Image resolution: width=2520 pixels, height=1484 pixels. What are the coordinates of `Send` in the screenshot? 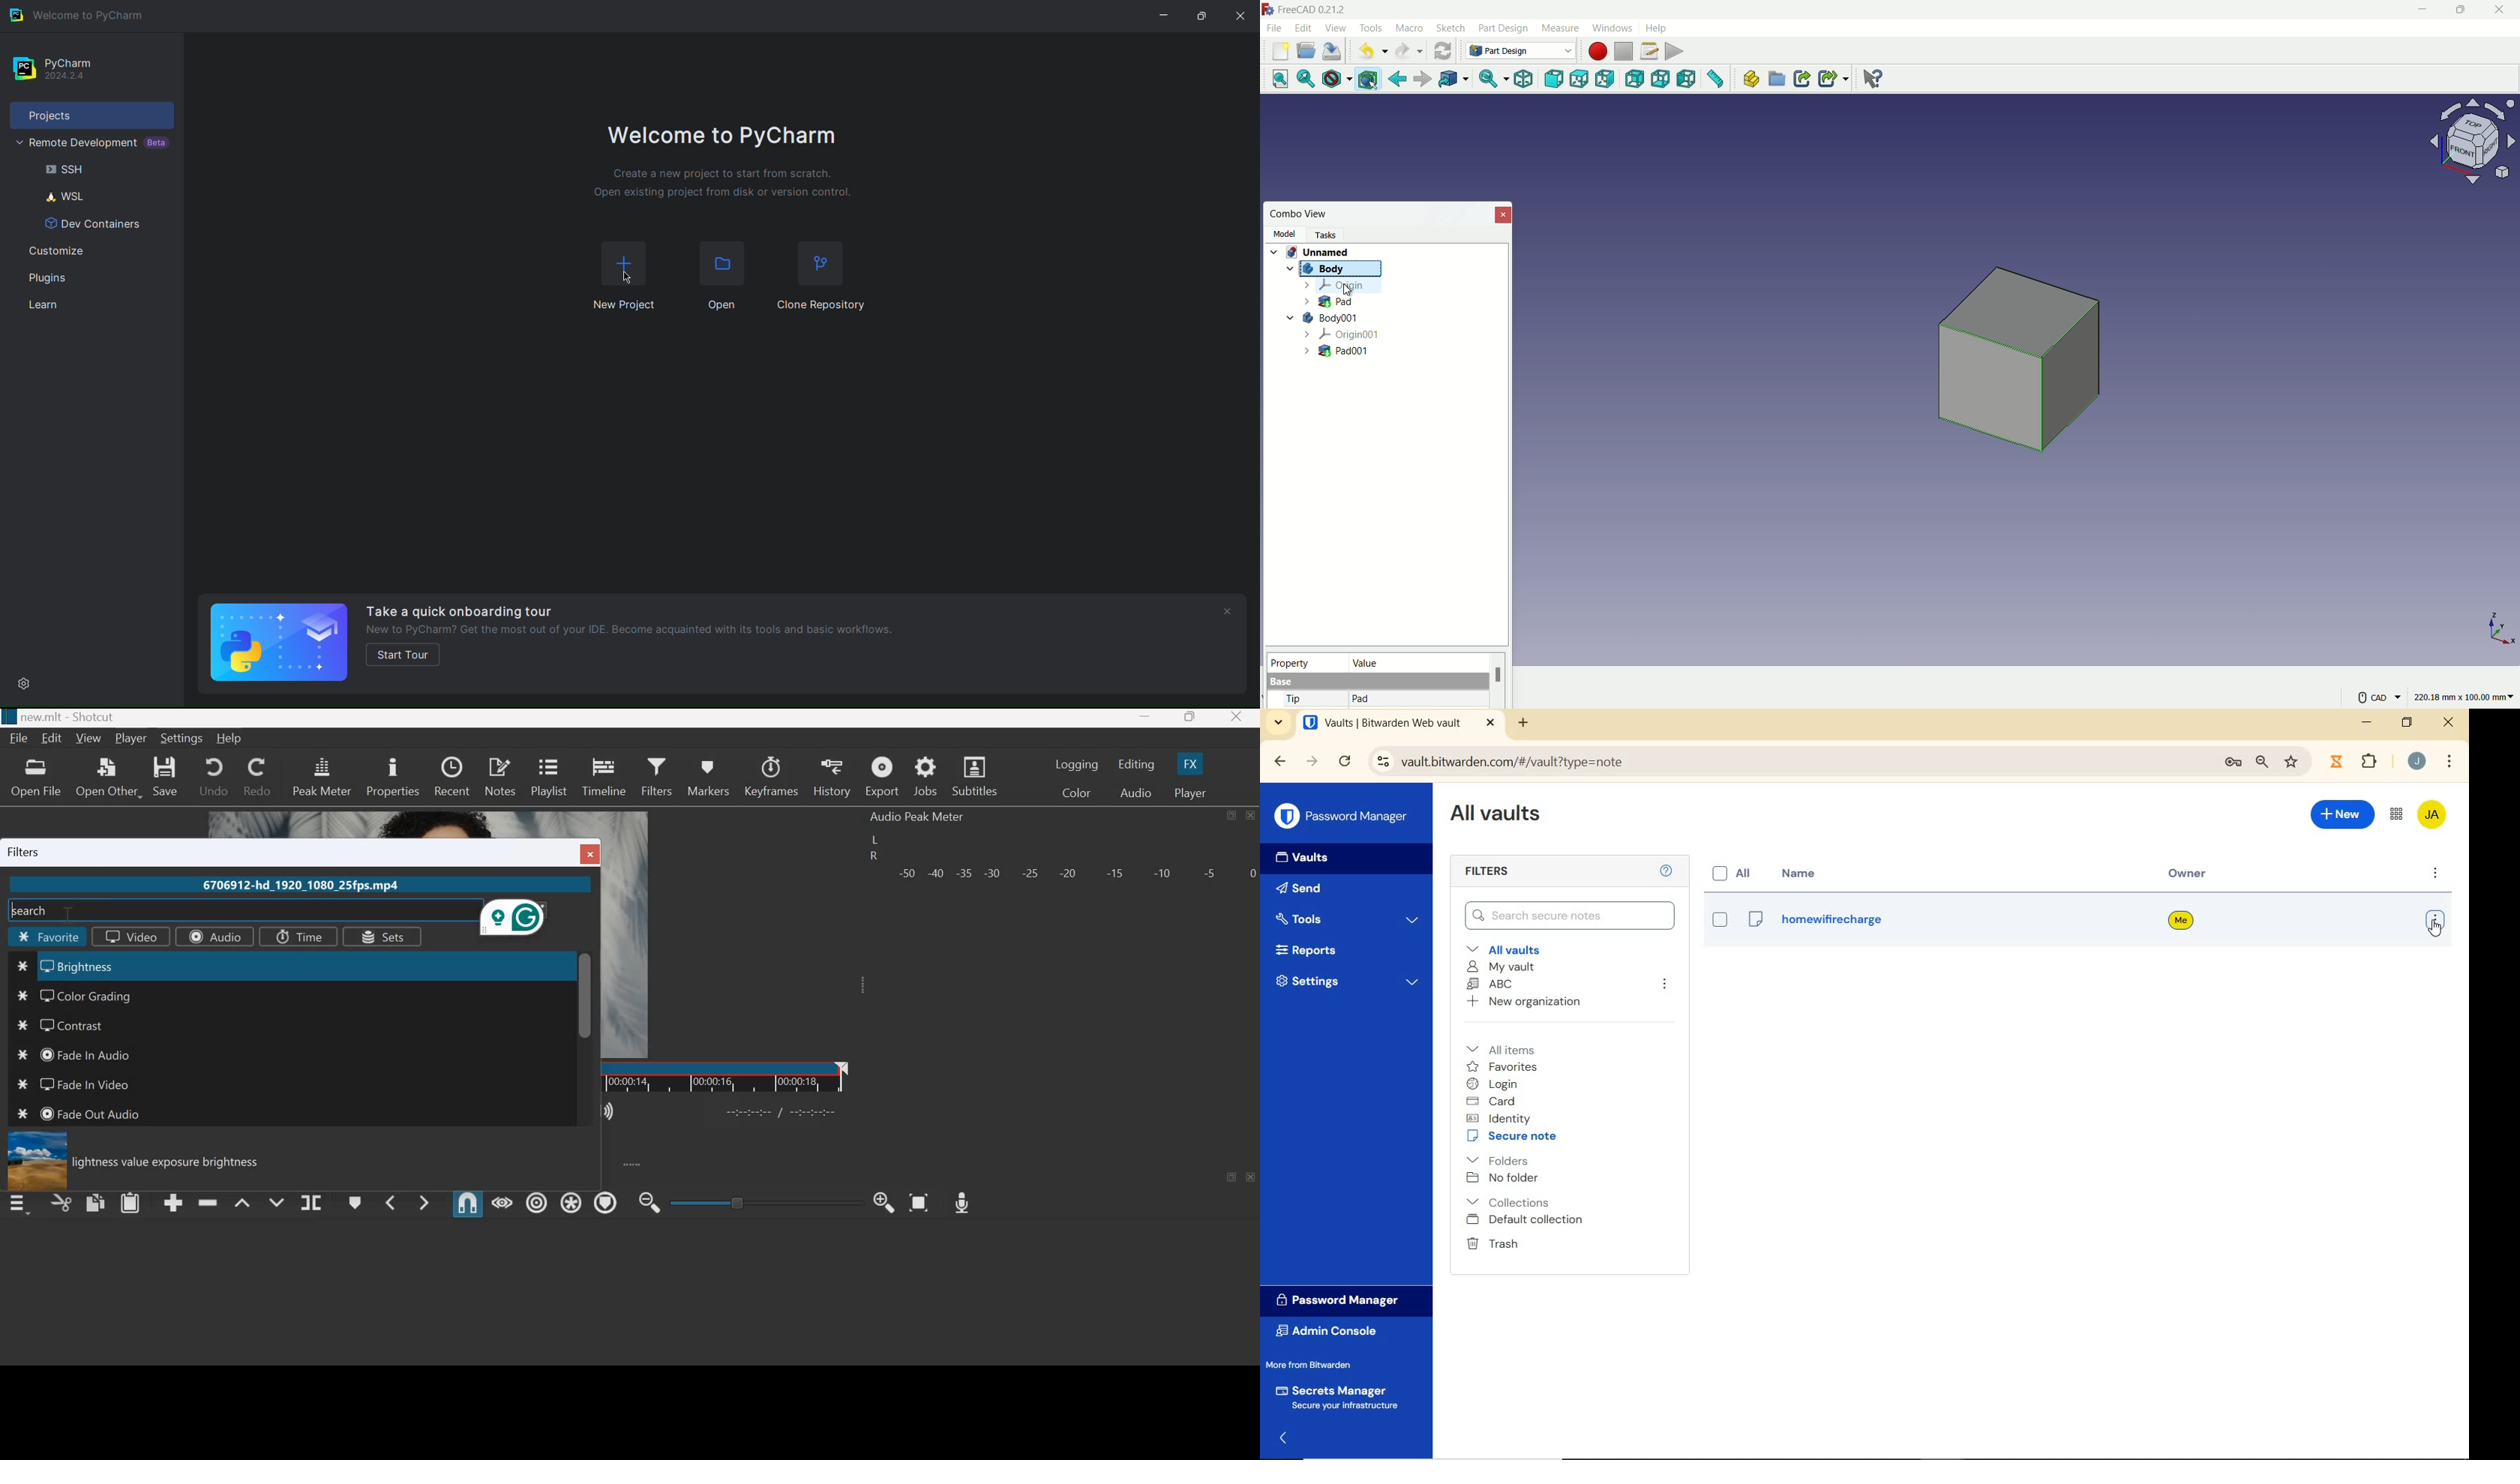 It's located at (1303, 887).